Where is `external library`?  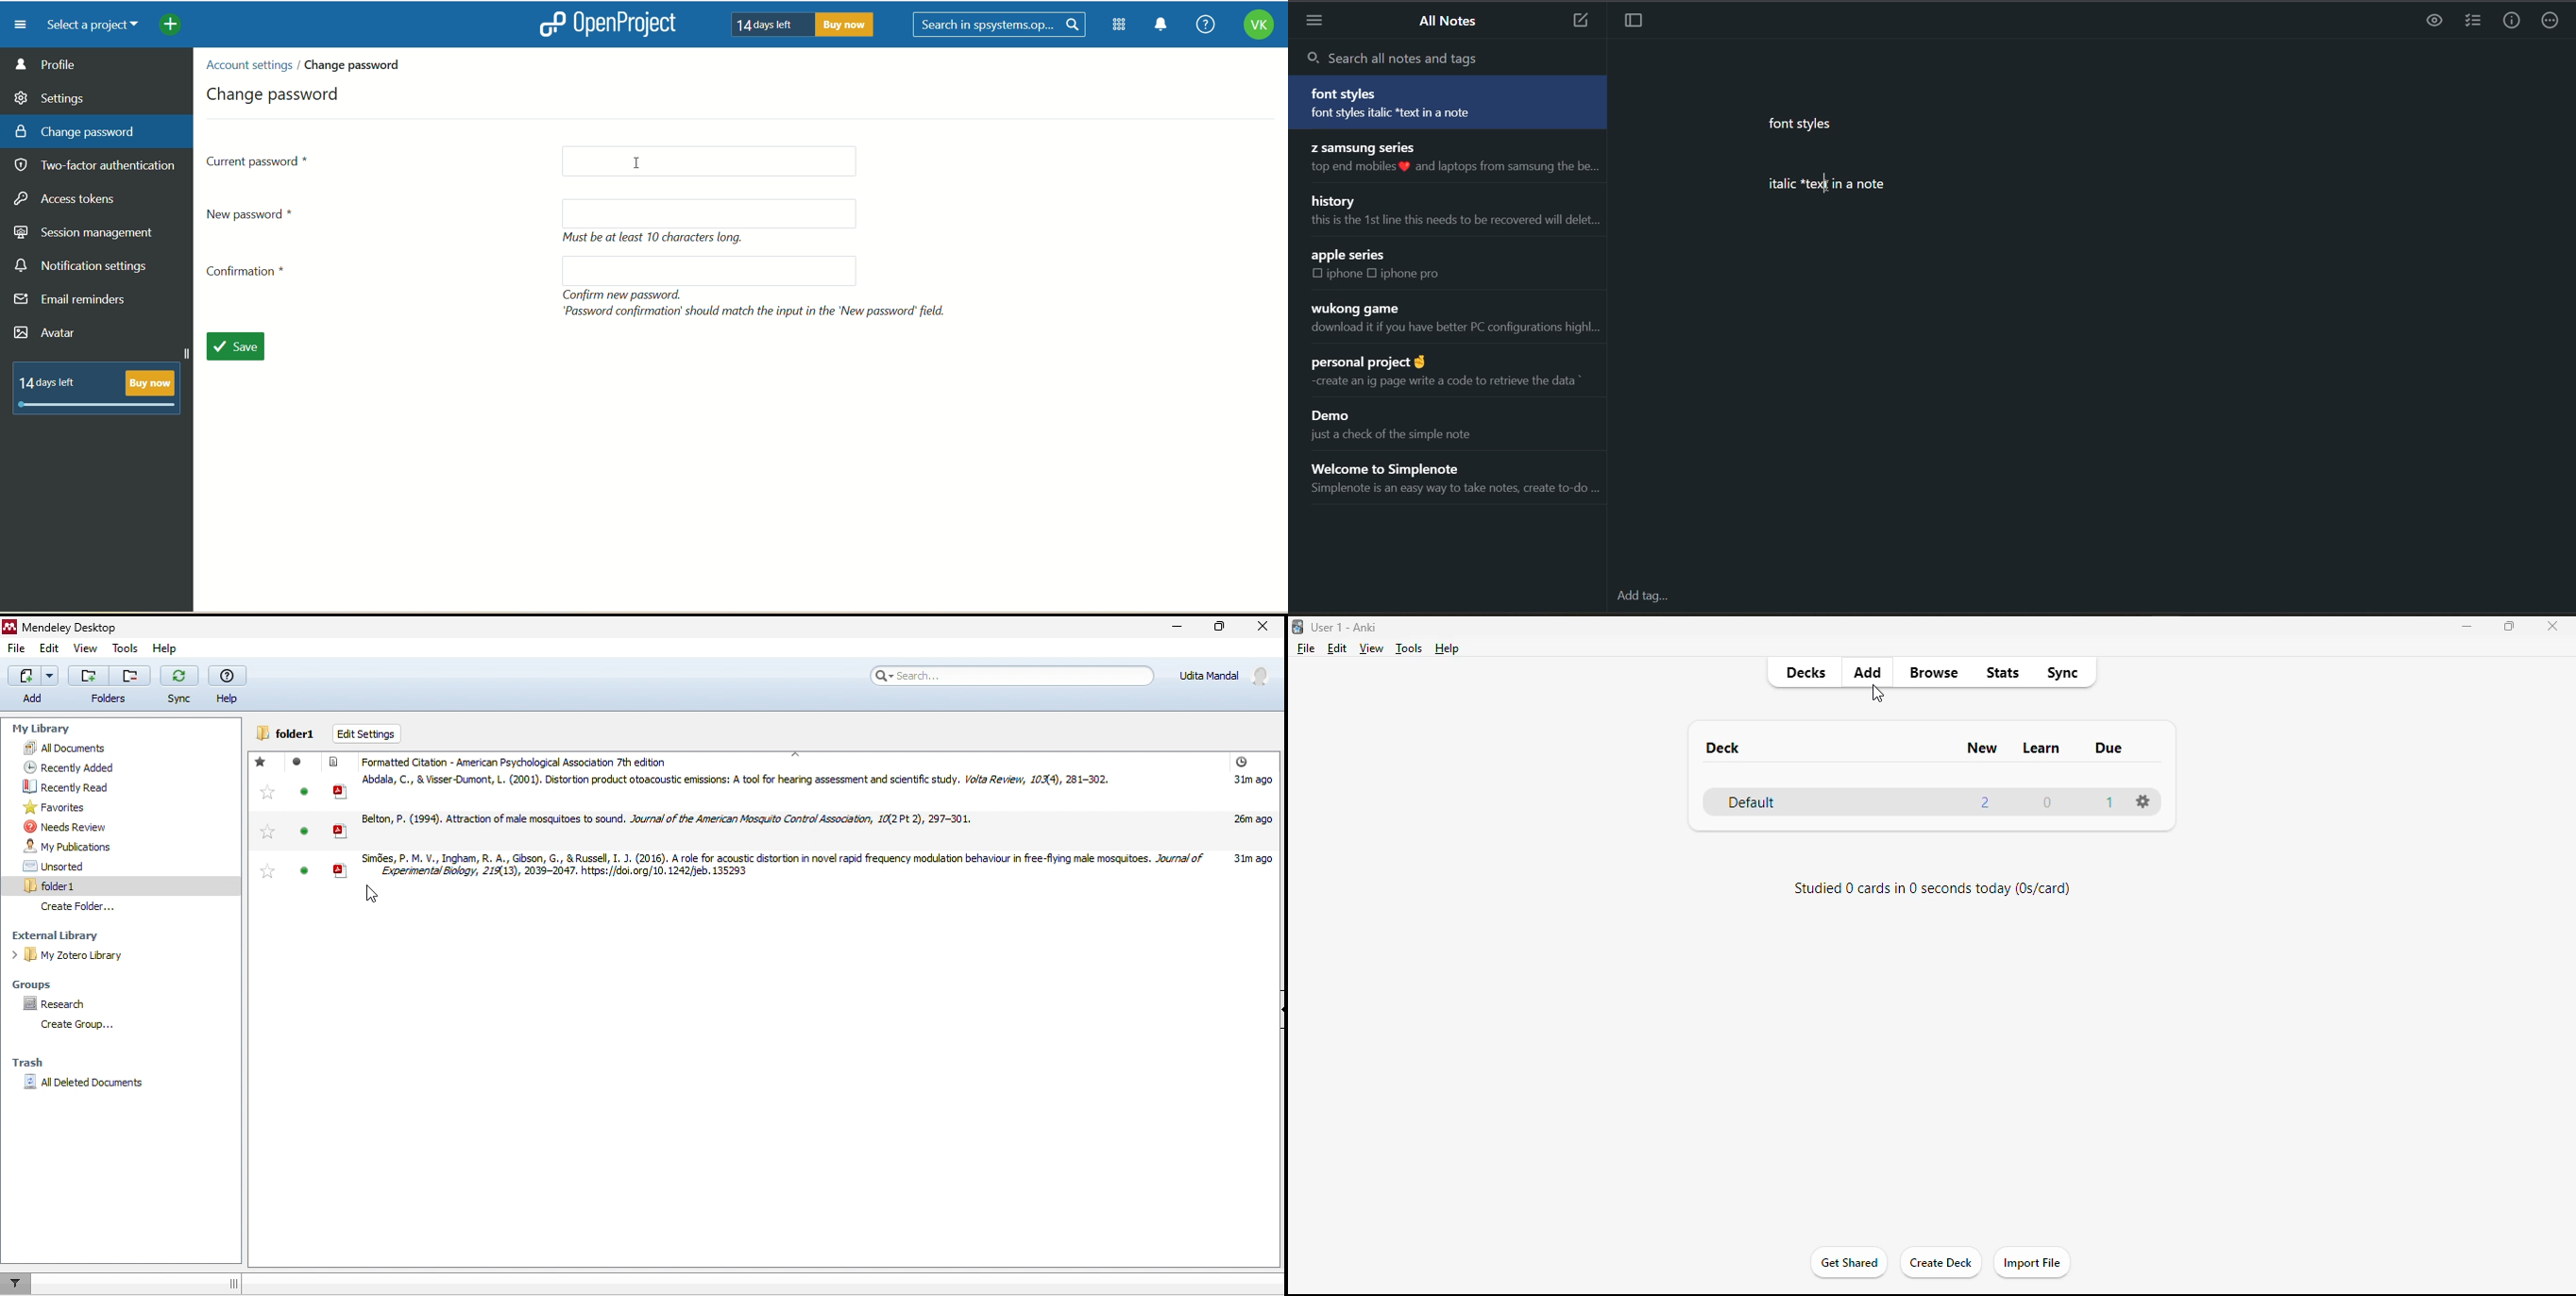
external library is located at coordinates (84, 935).